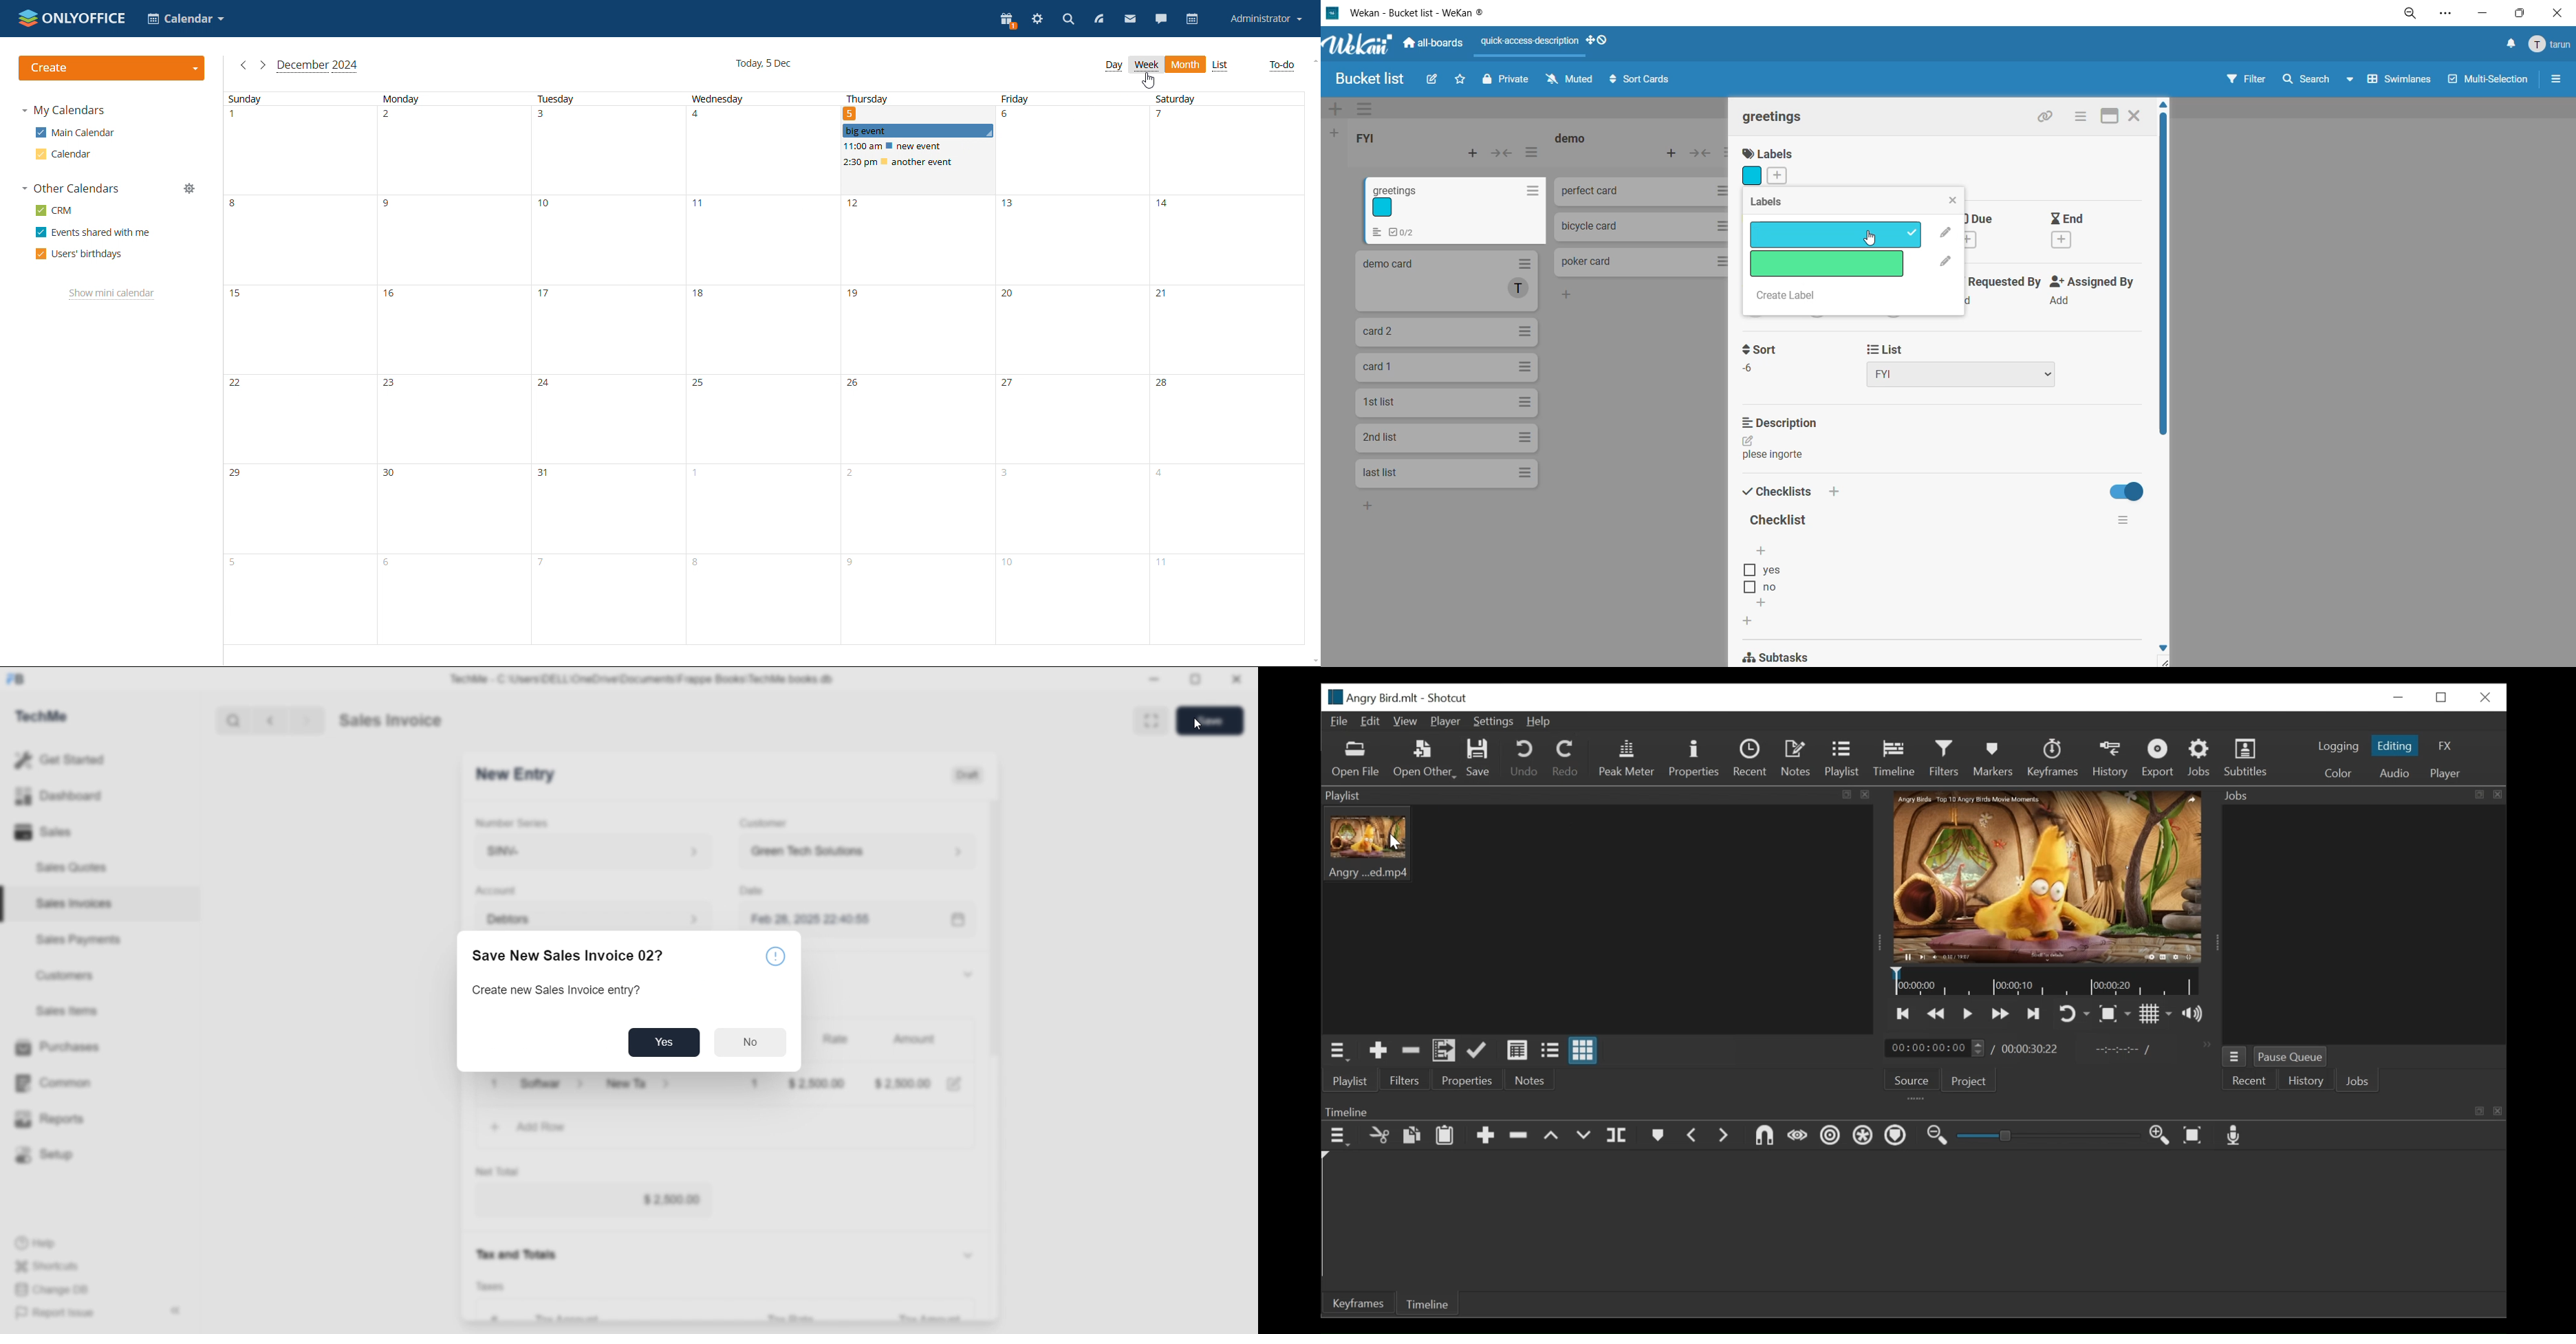 This screenshot has height=1344, width=2576. Describe the element at coordinates (1467, 1079) in the screenshot. I see `Properties` at that location.